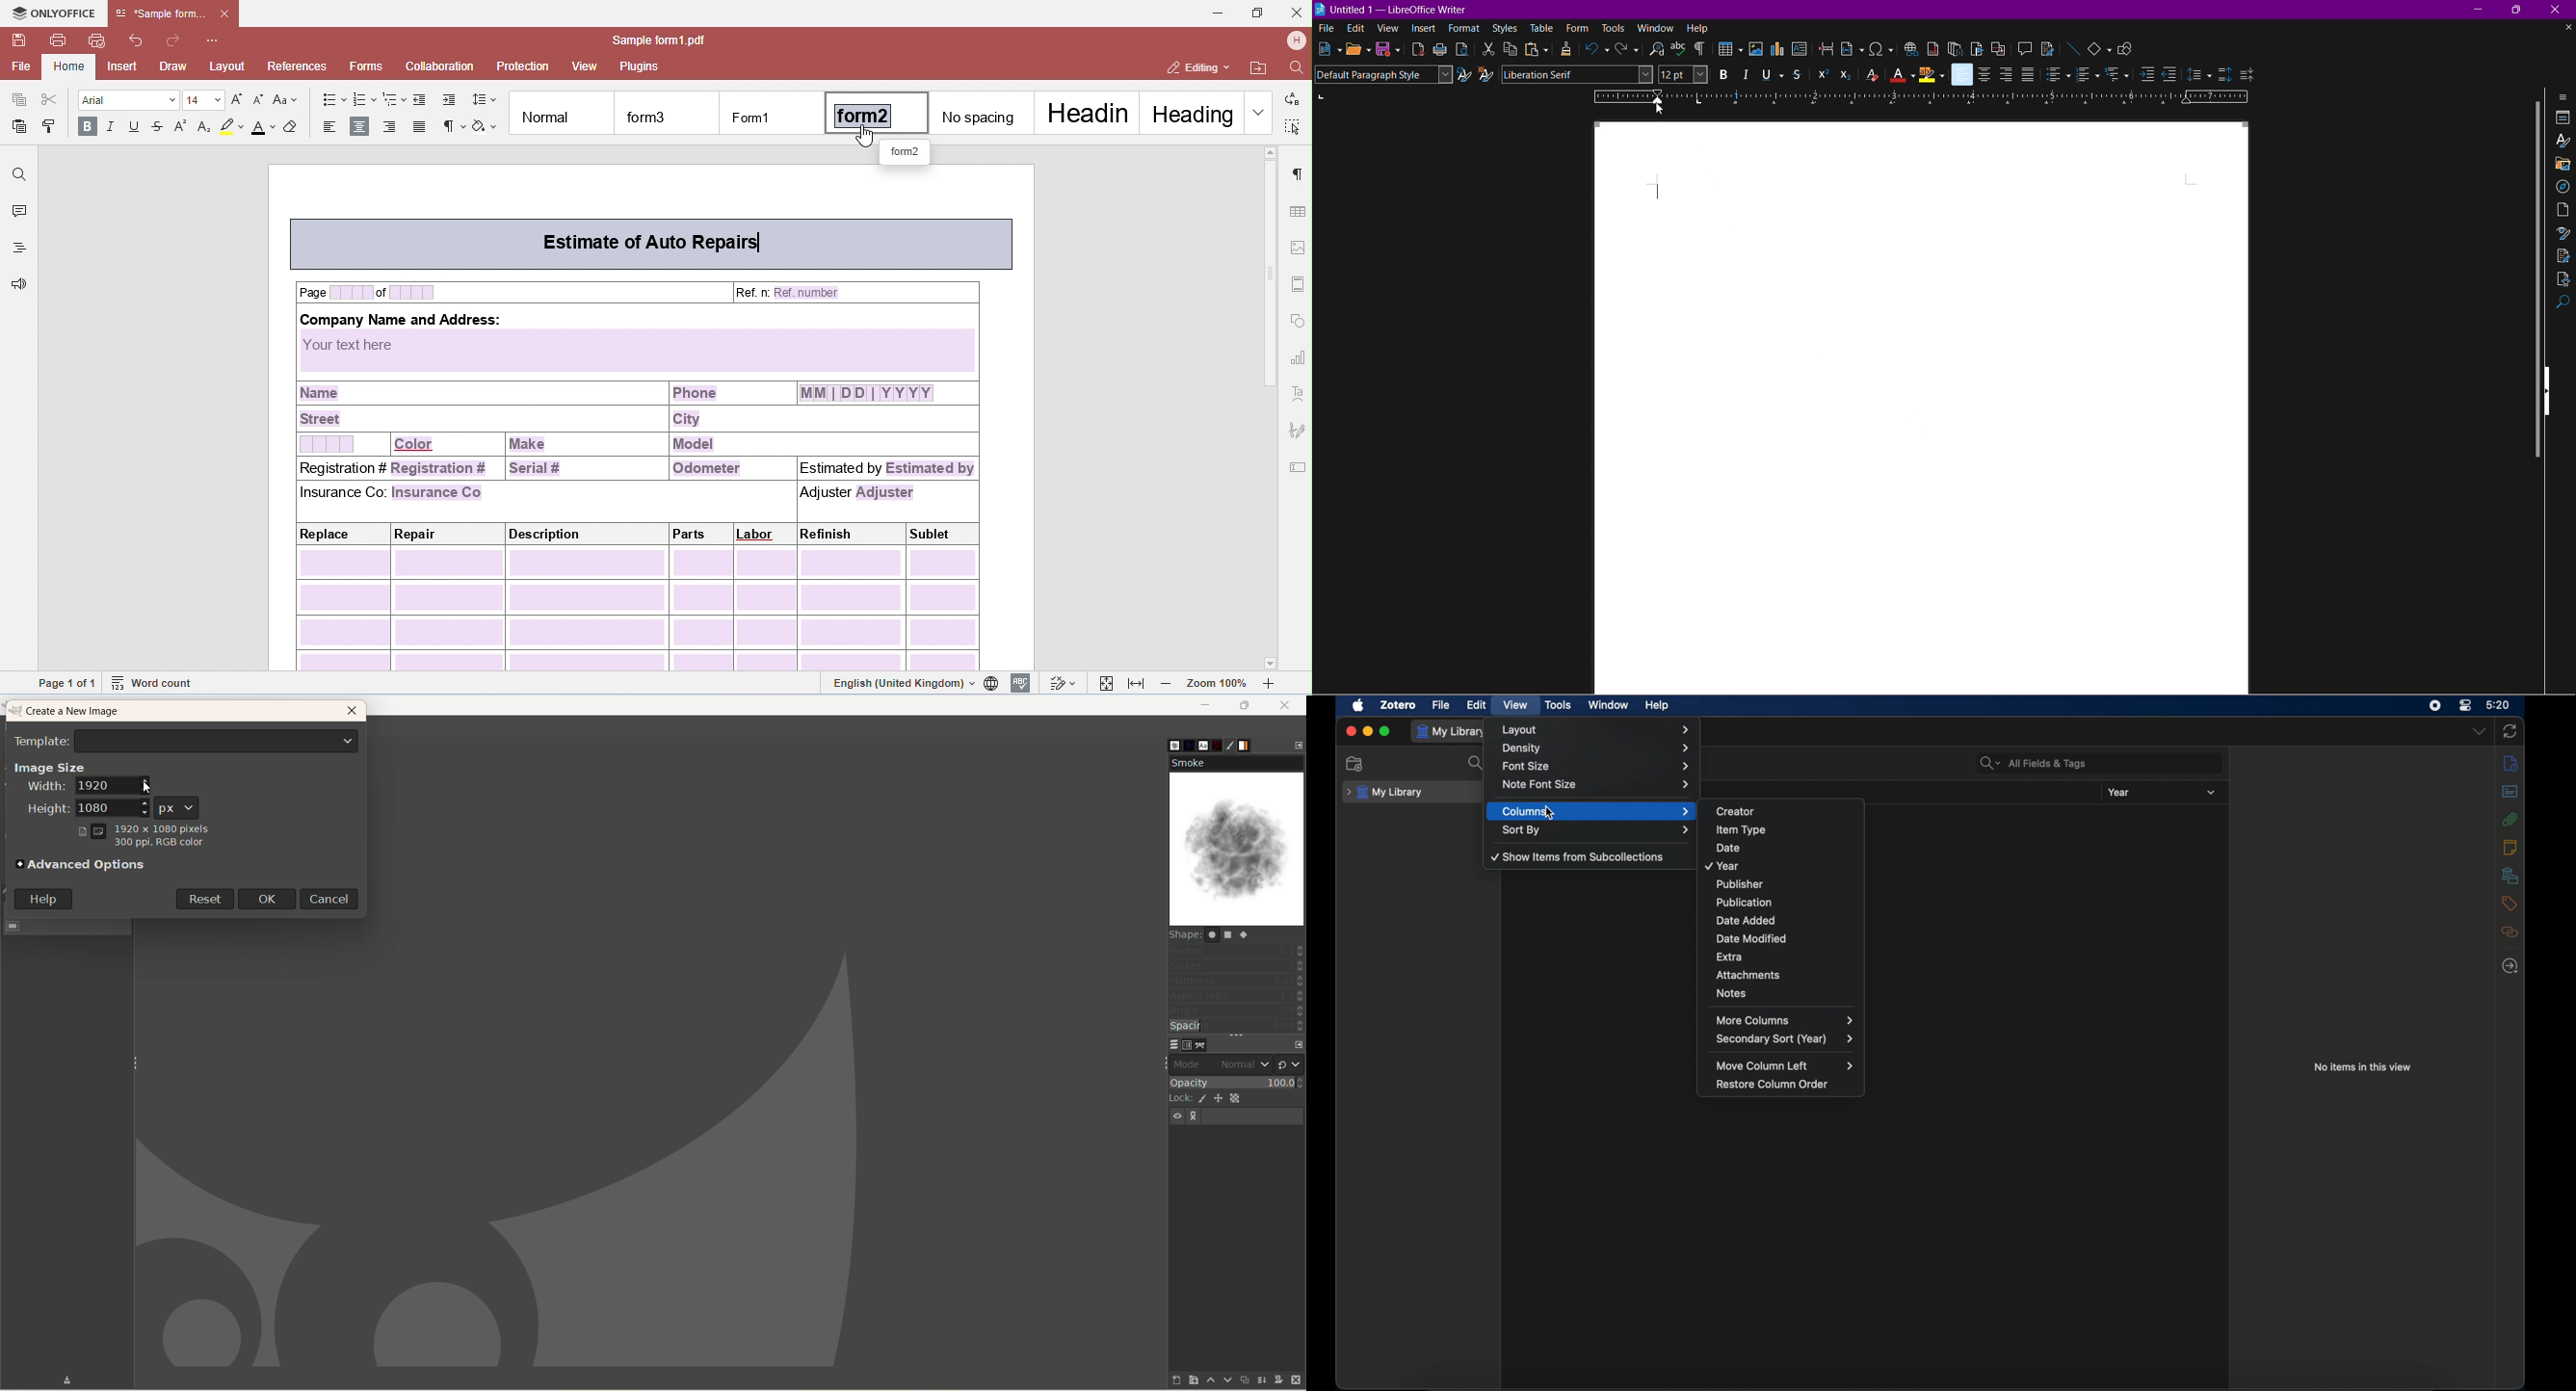 The image size is (2576, 1400). I want to click on restore column order, so click(1776, 1084).